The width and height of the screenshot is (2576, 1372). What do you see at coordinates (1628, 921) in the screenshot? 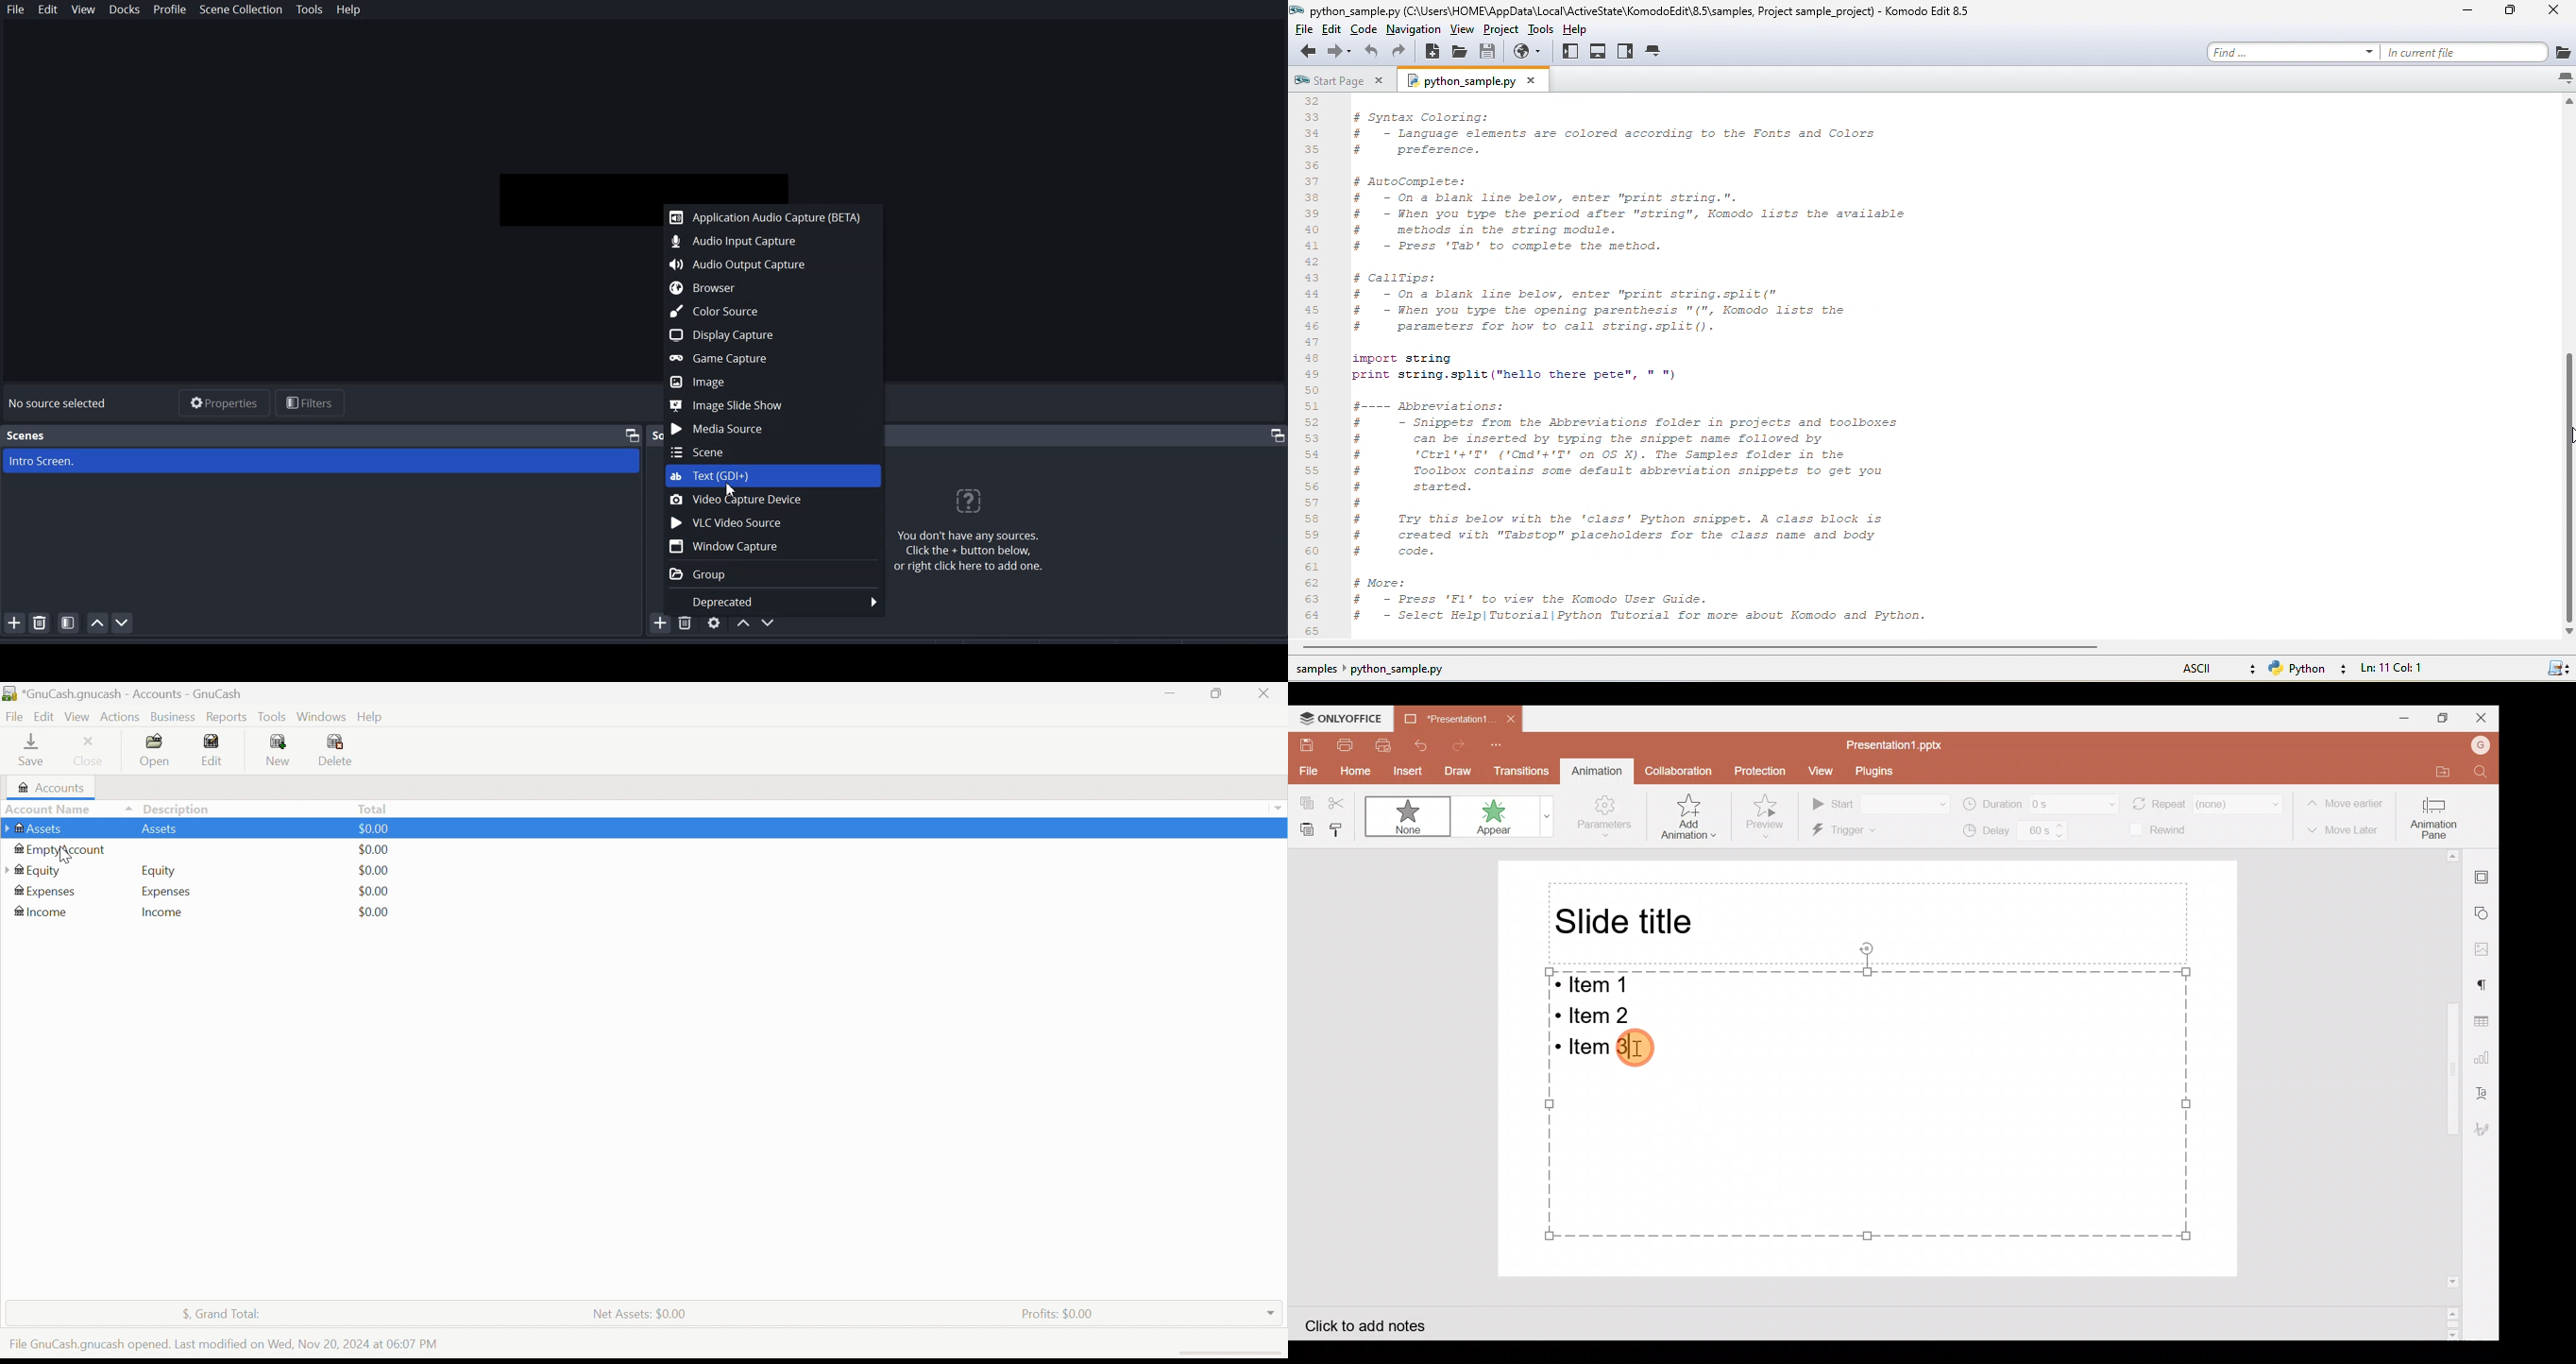
I see `Slide title` at bounding box center [1628, 921].